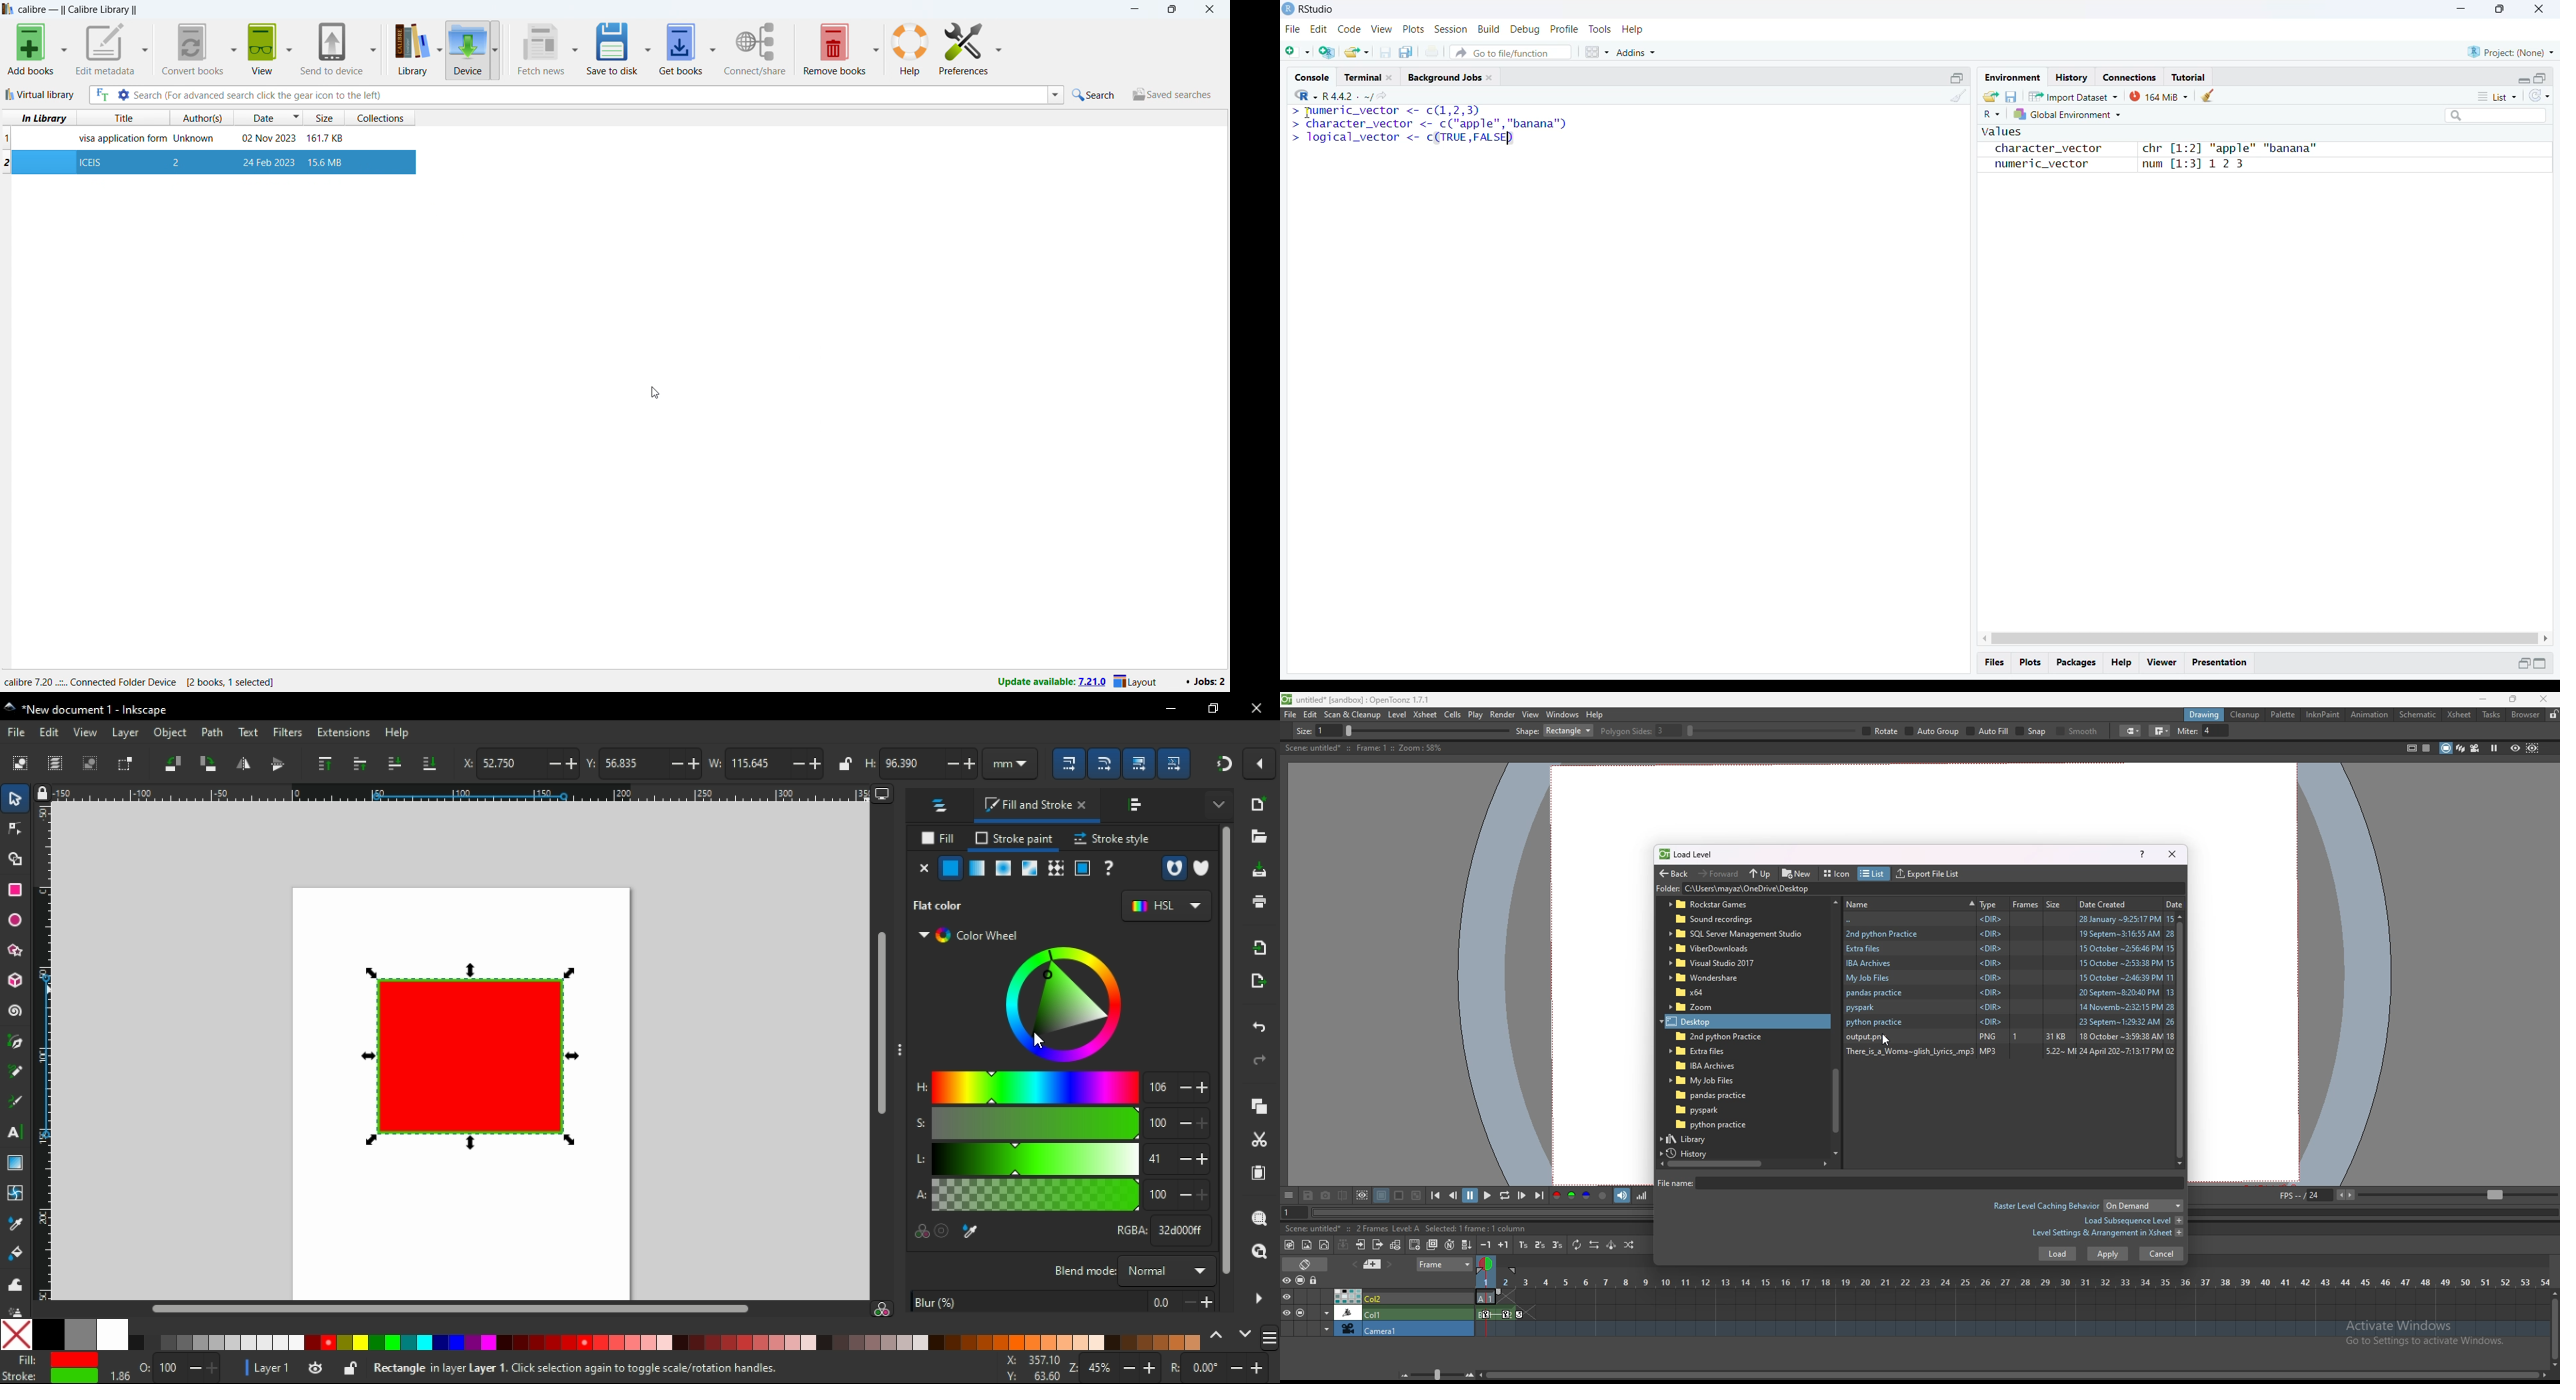 This screenshot has height=1400, width=2576. I want to click on numeric_vector <- c(1,2,3p, so click(1387, 111).